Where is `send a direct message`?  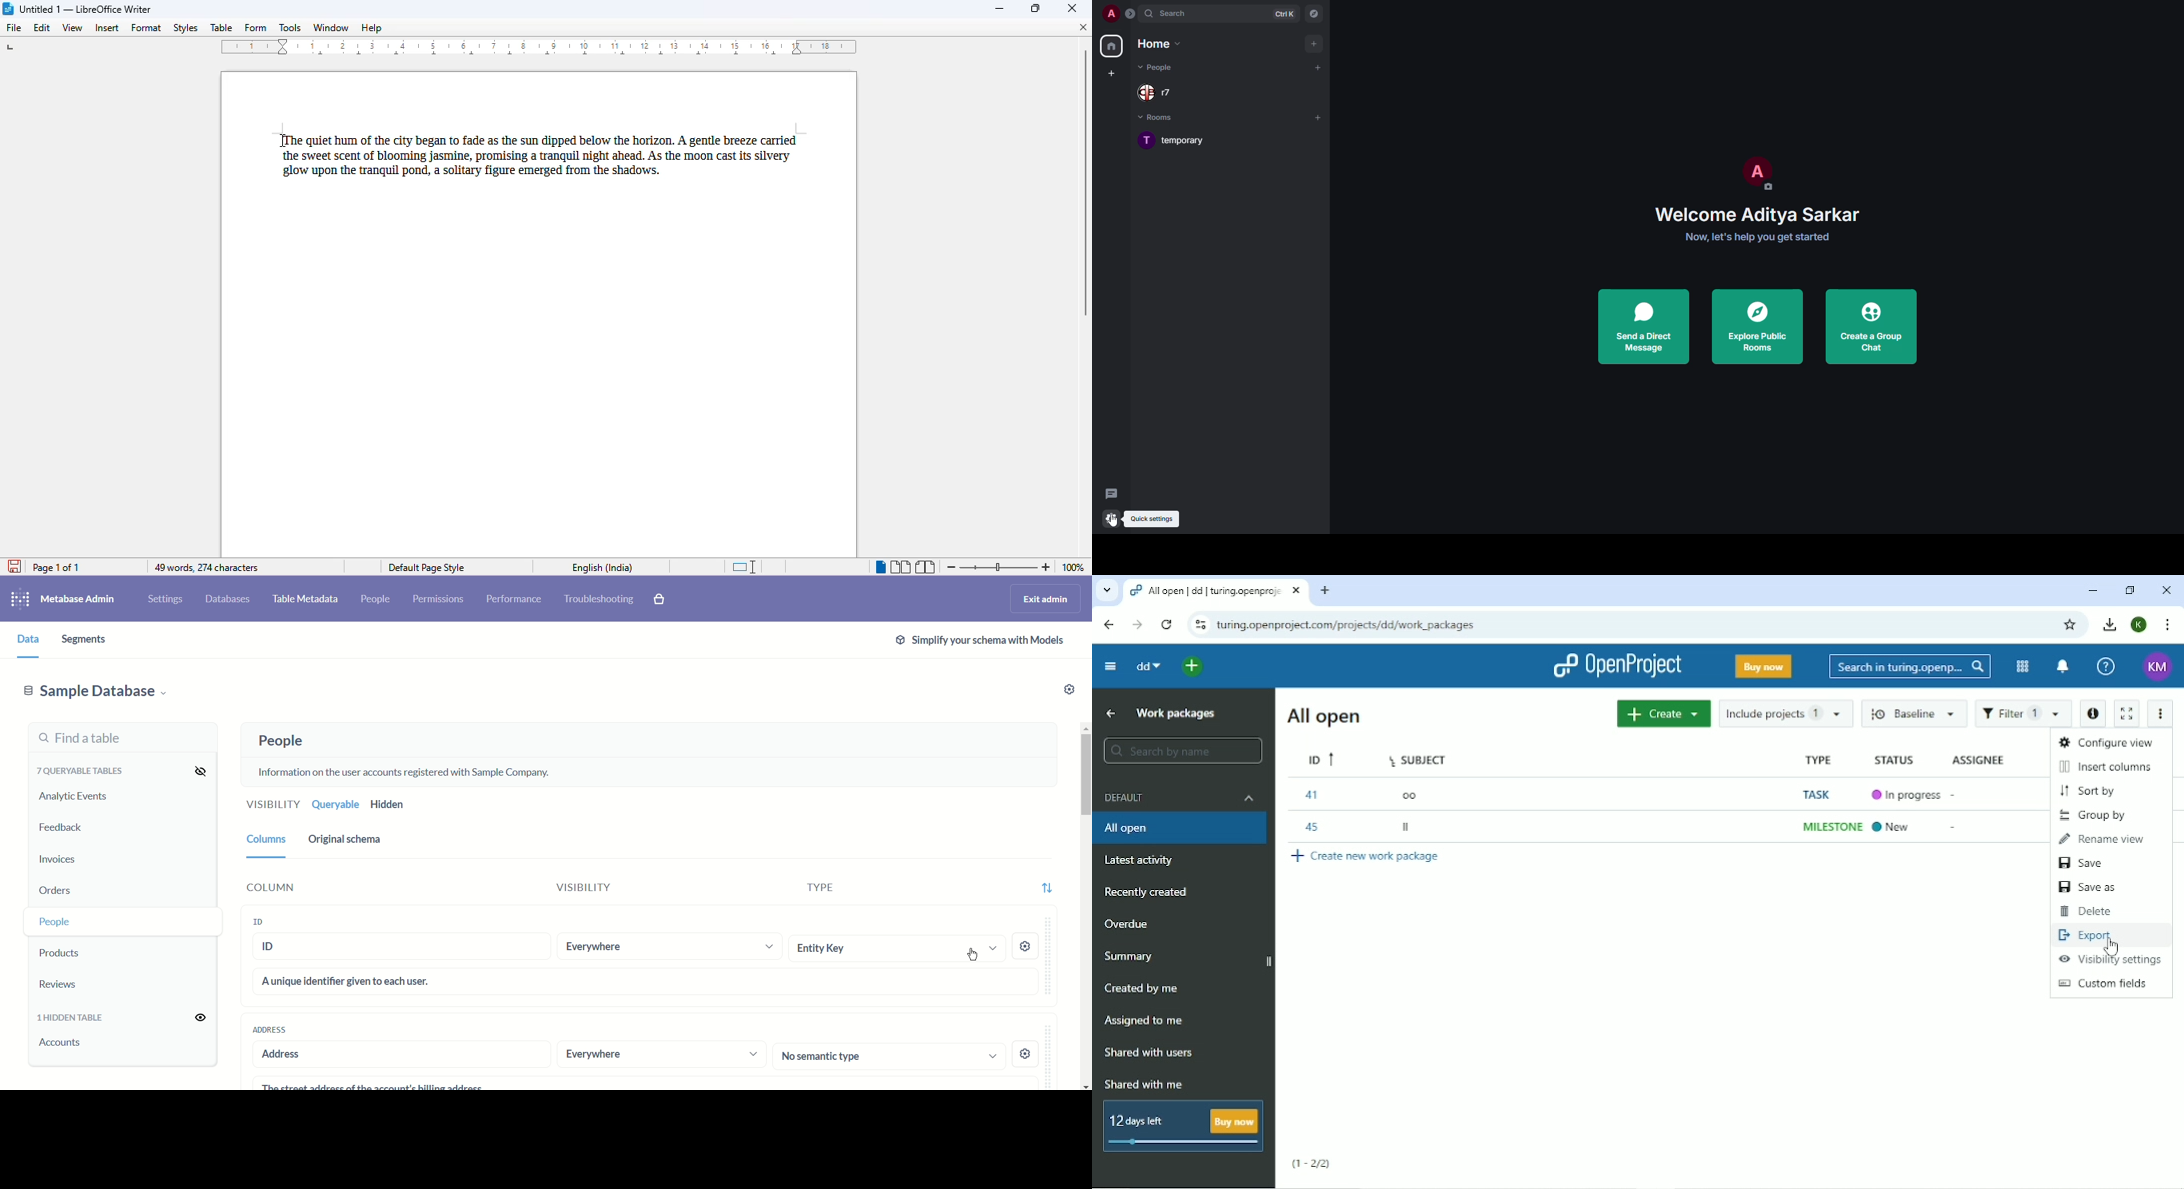
send a direct message is located at coordinates (1643, 329).